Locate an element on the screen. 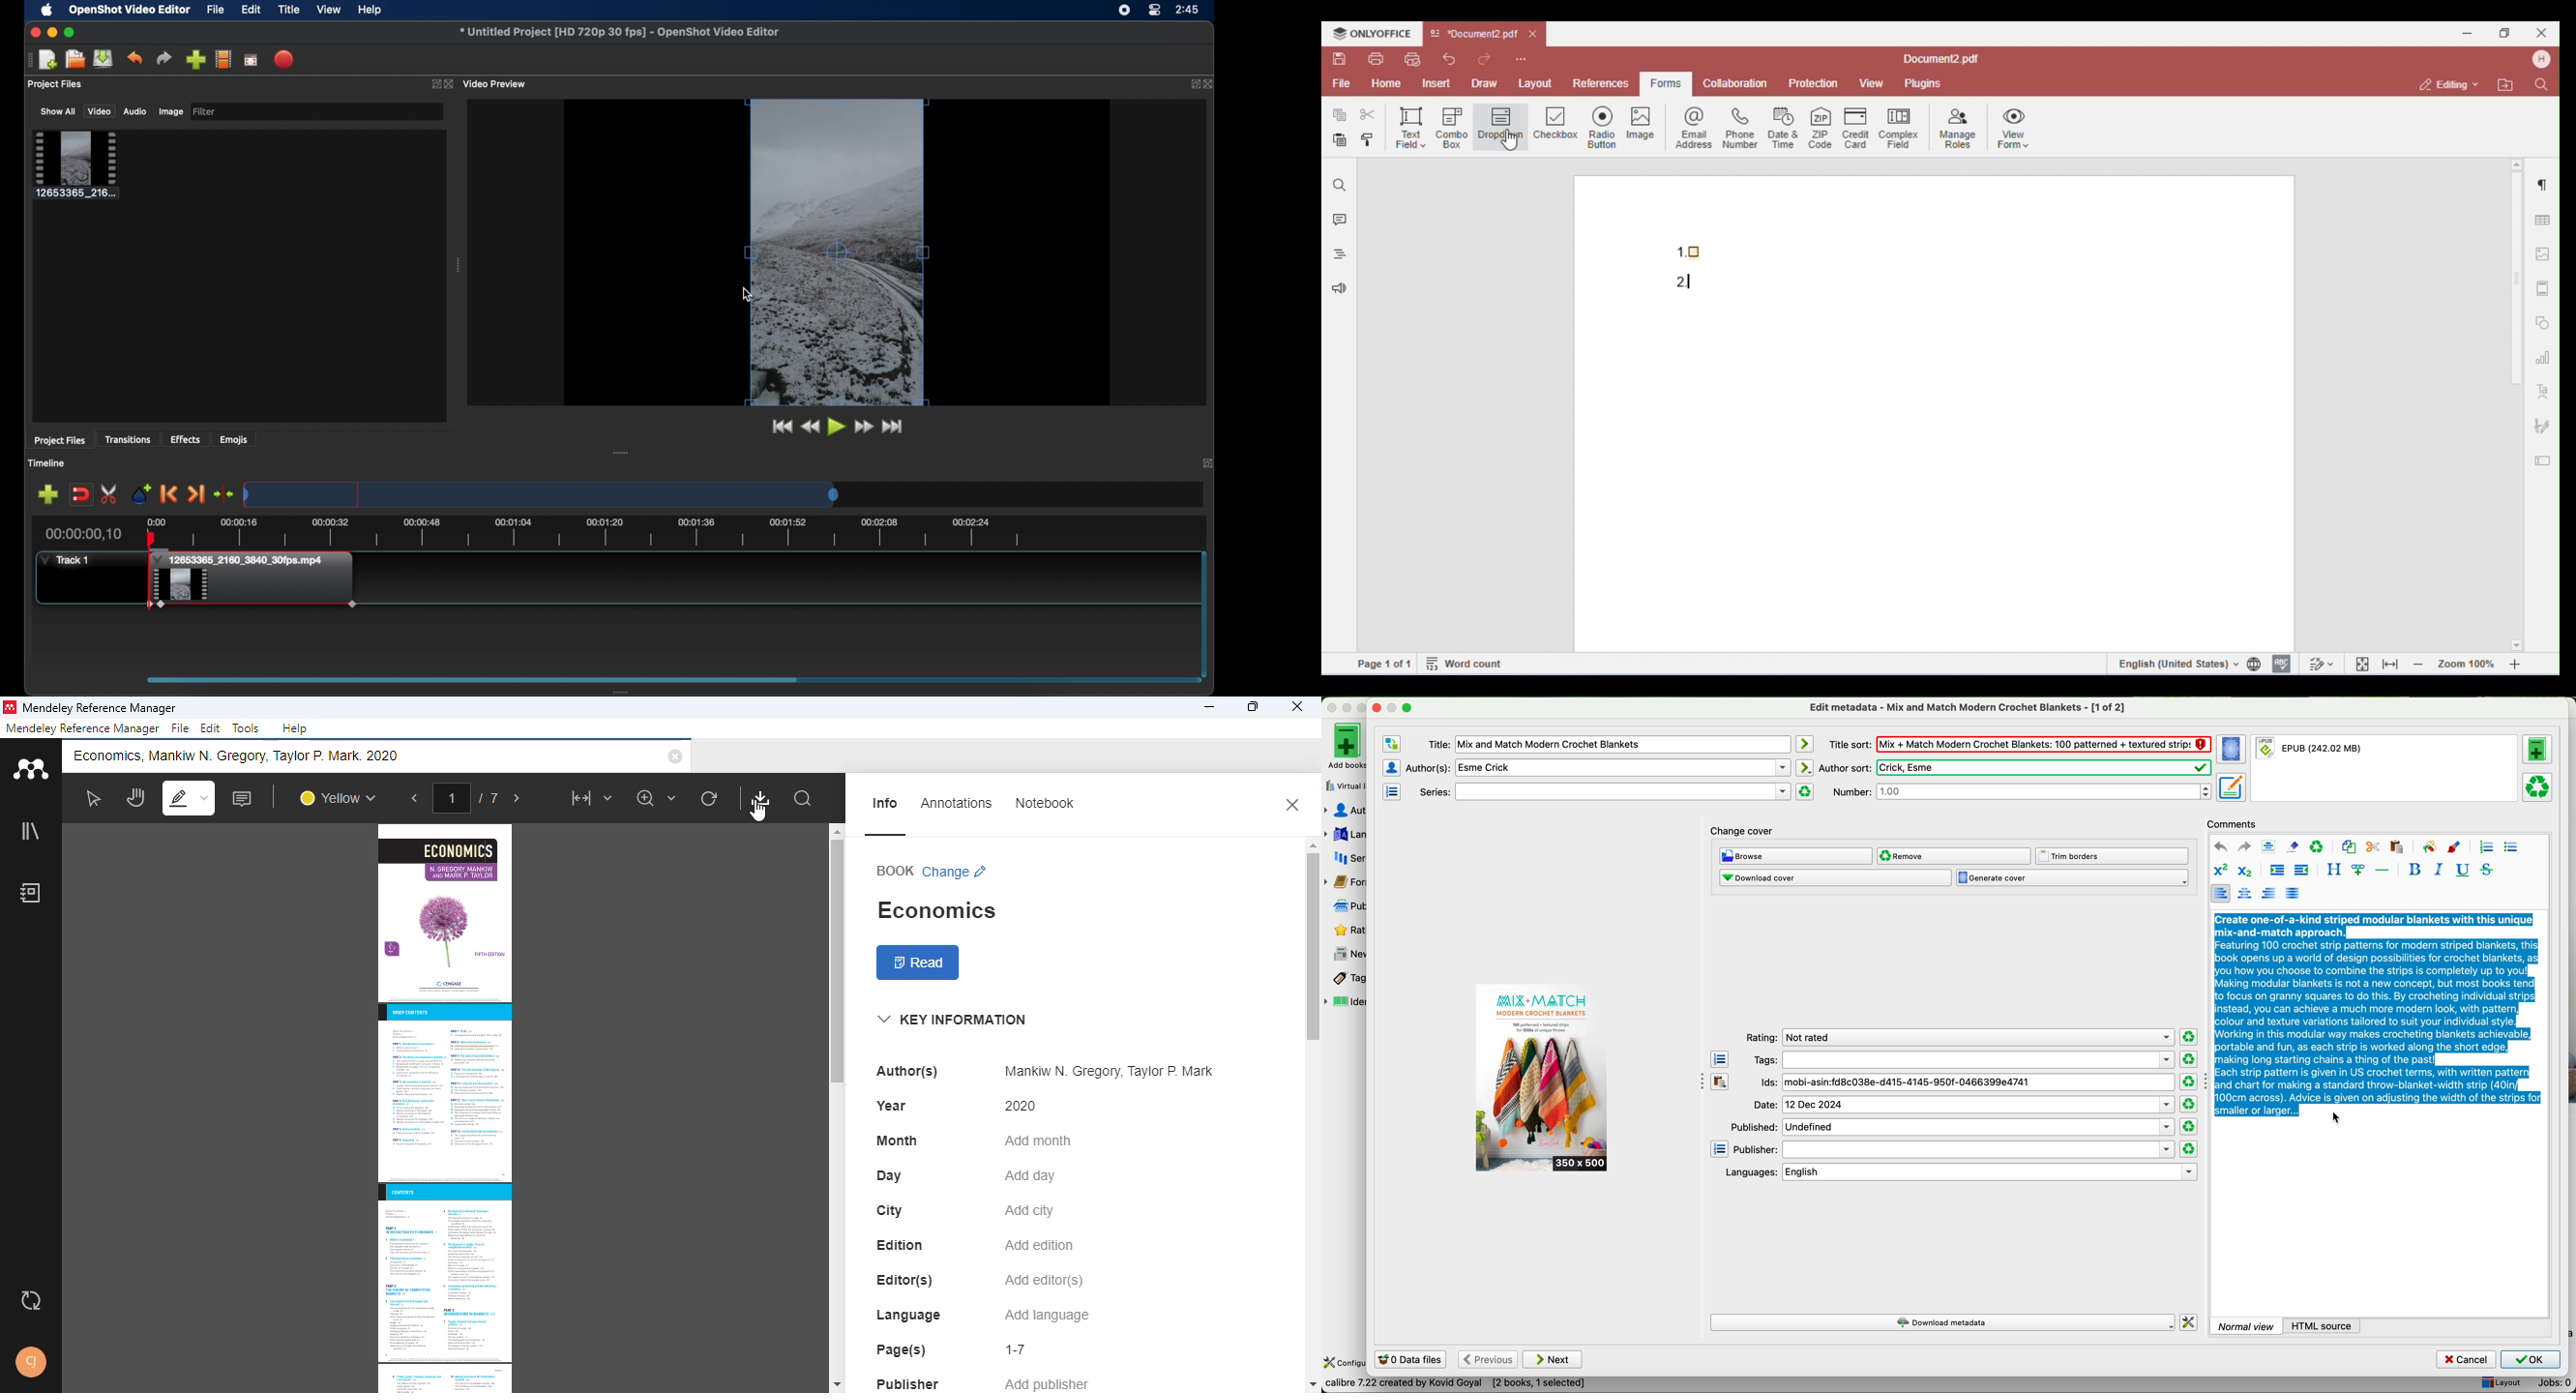  Jobs: 0 is located at coordinates (2551, 1384).